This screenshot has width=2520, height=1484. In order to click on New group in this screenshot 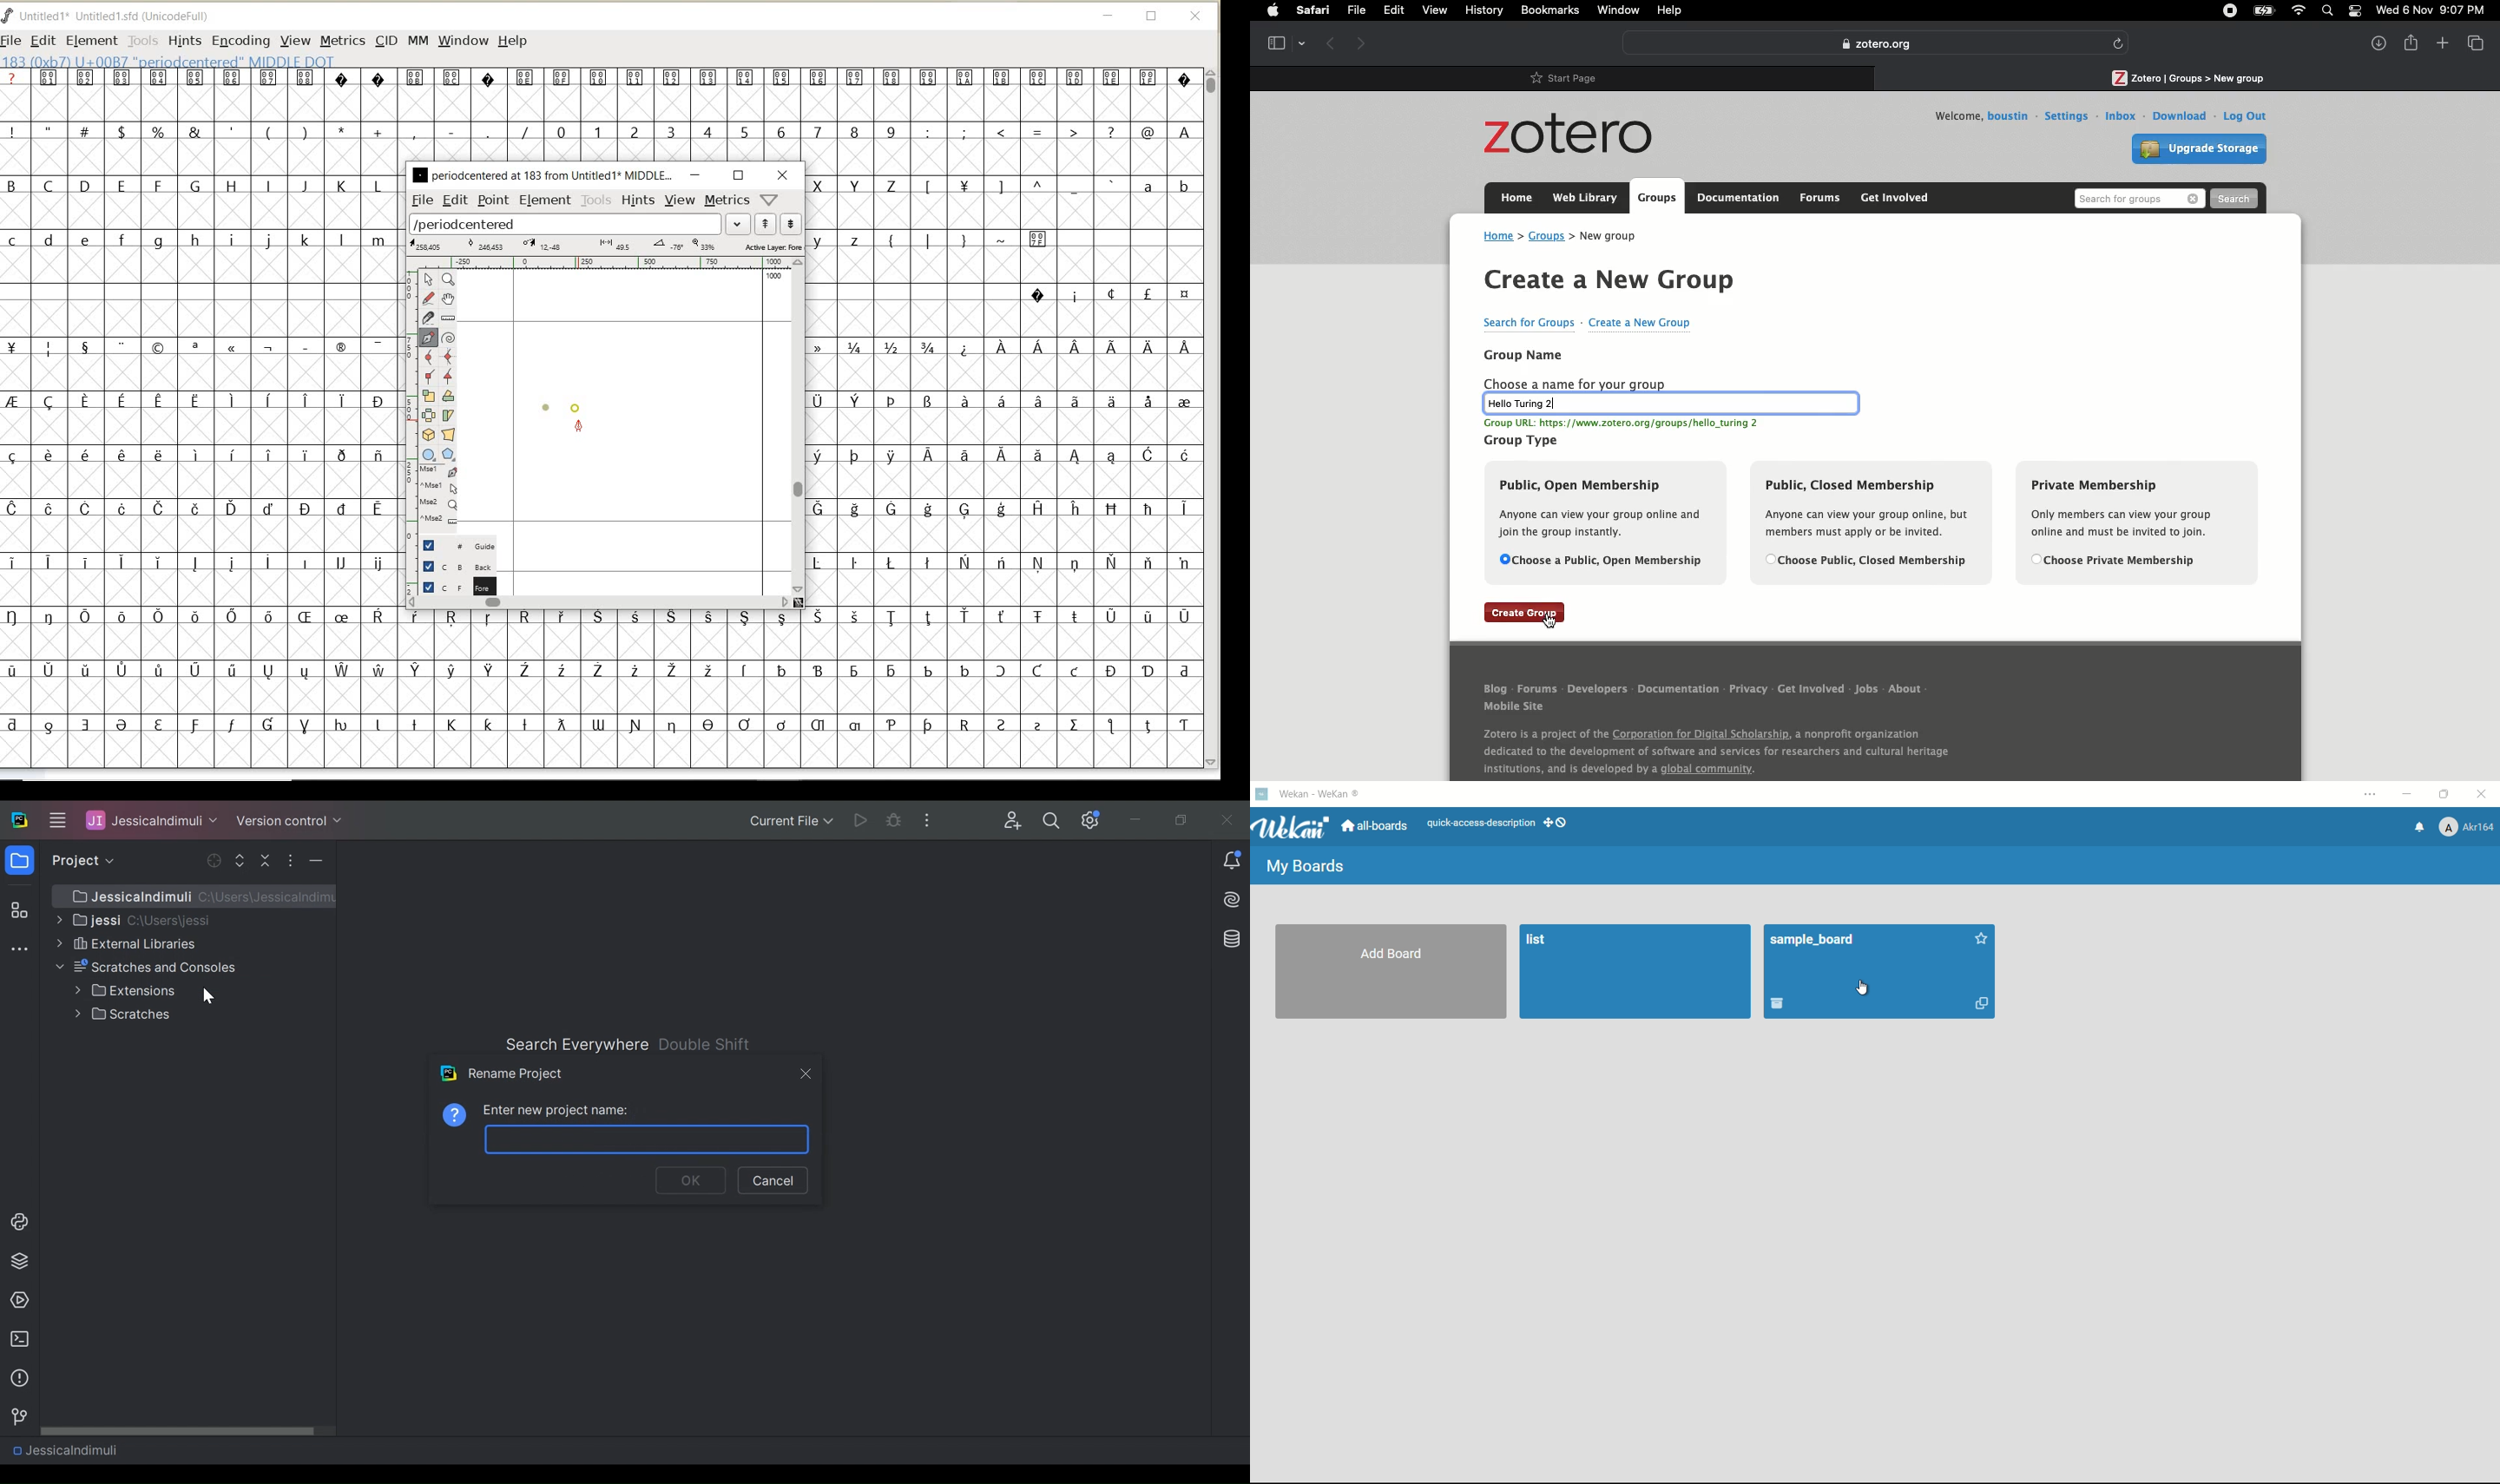, I will do `click(1614, 235)`.